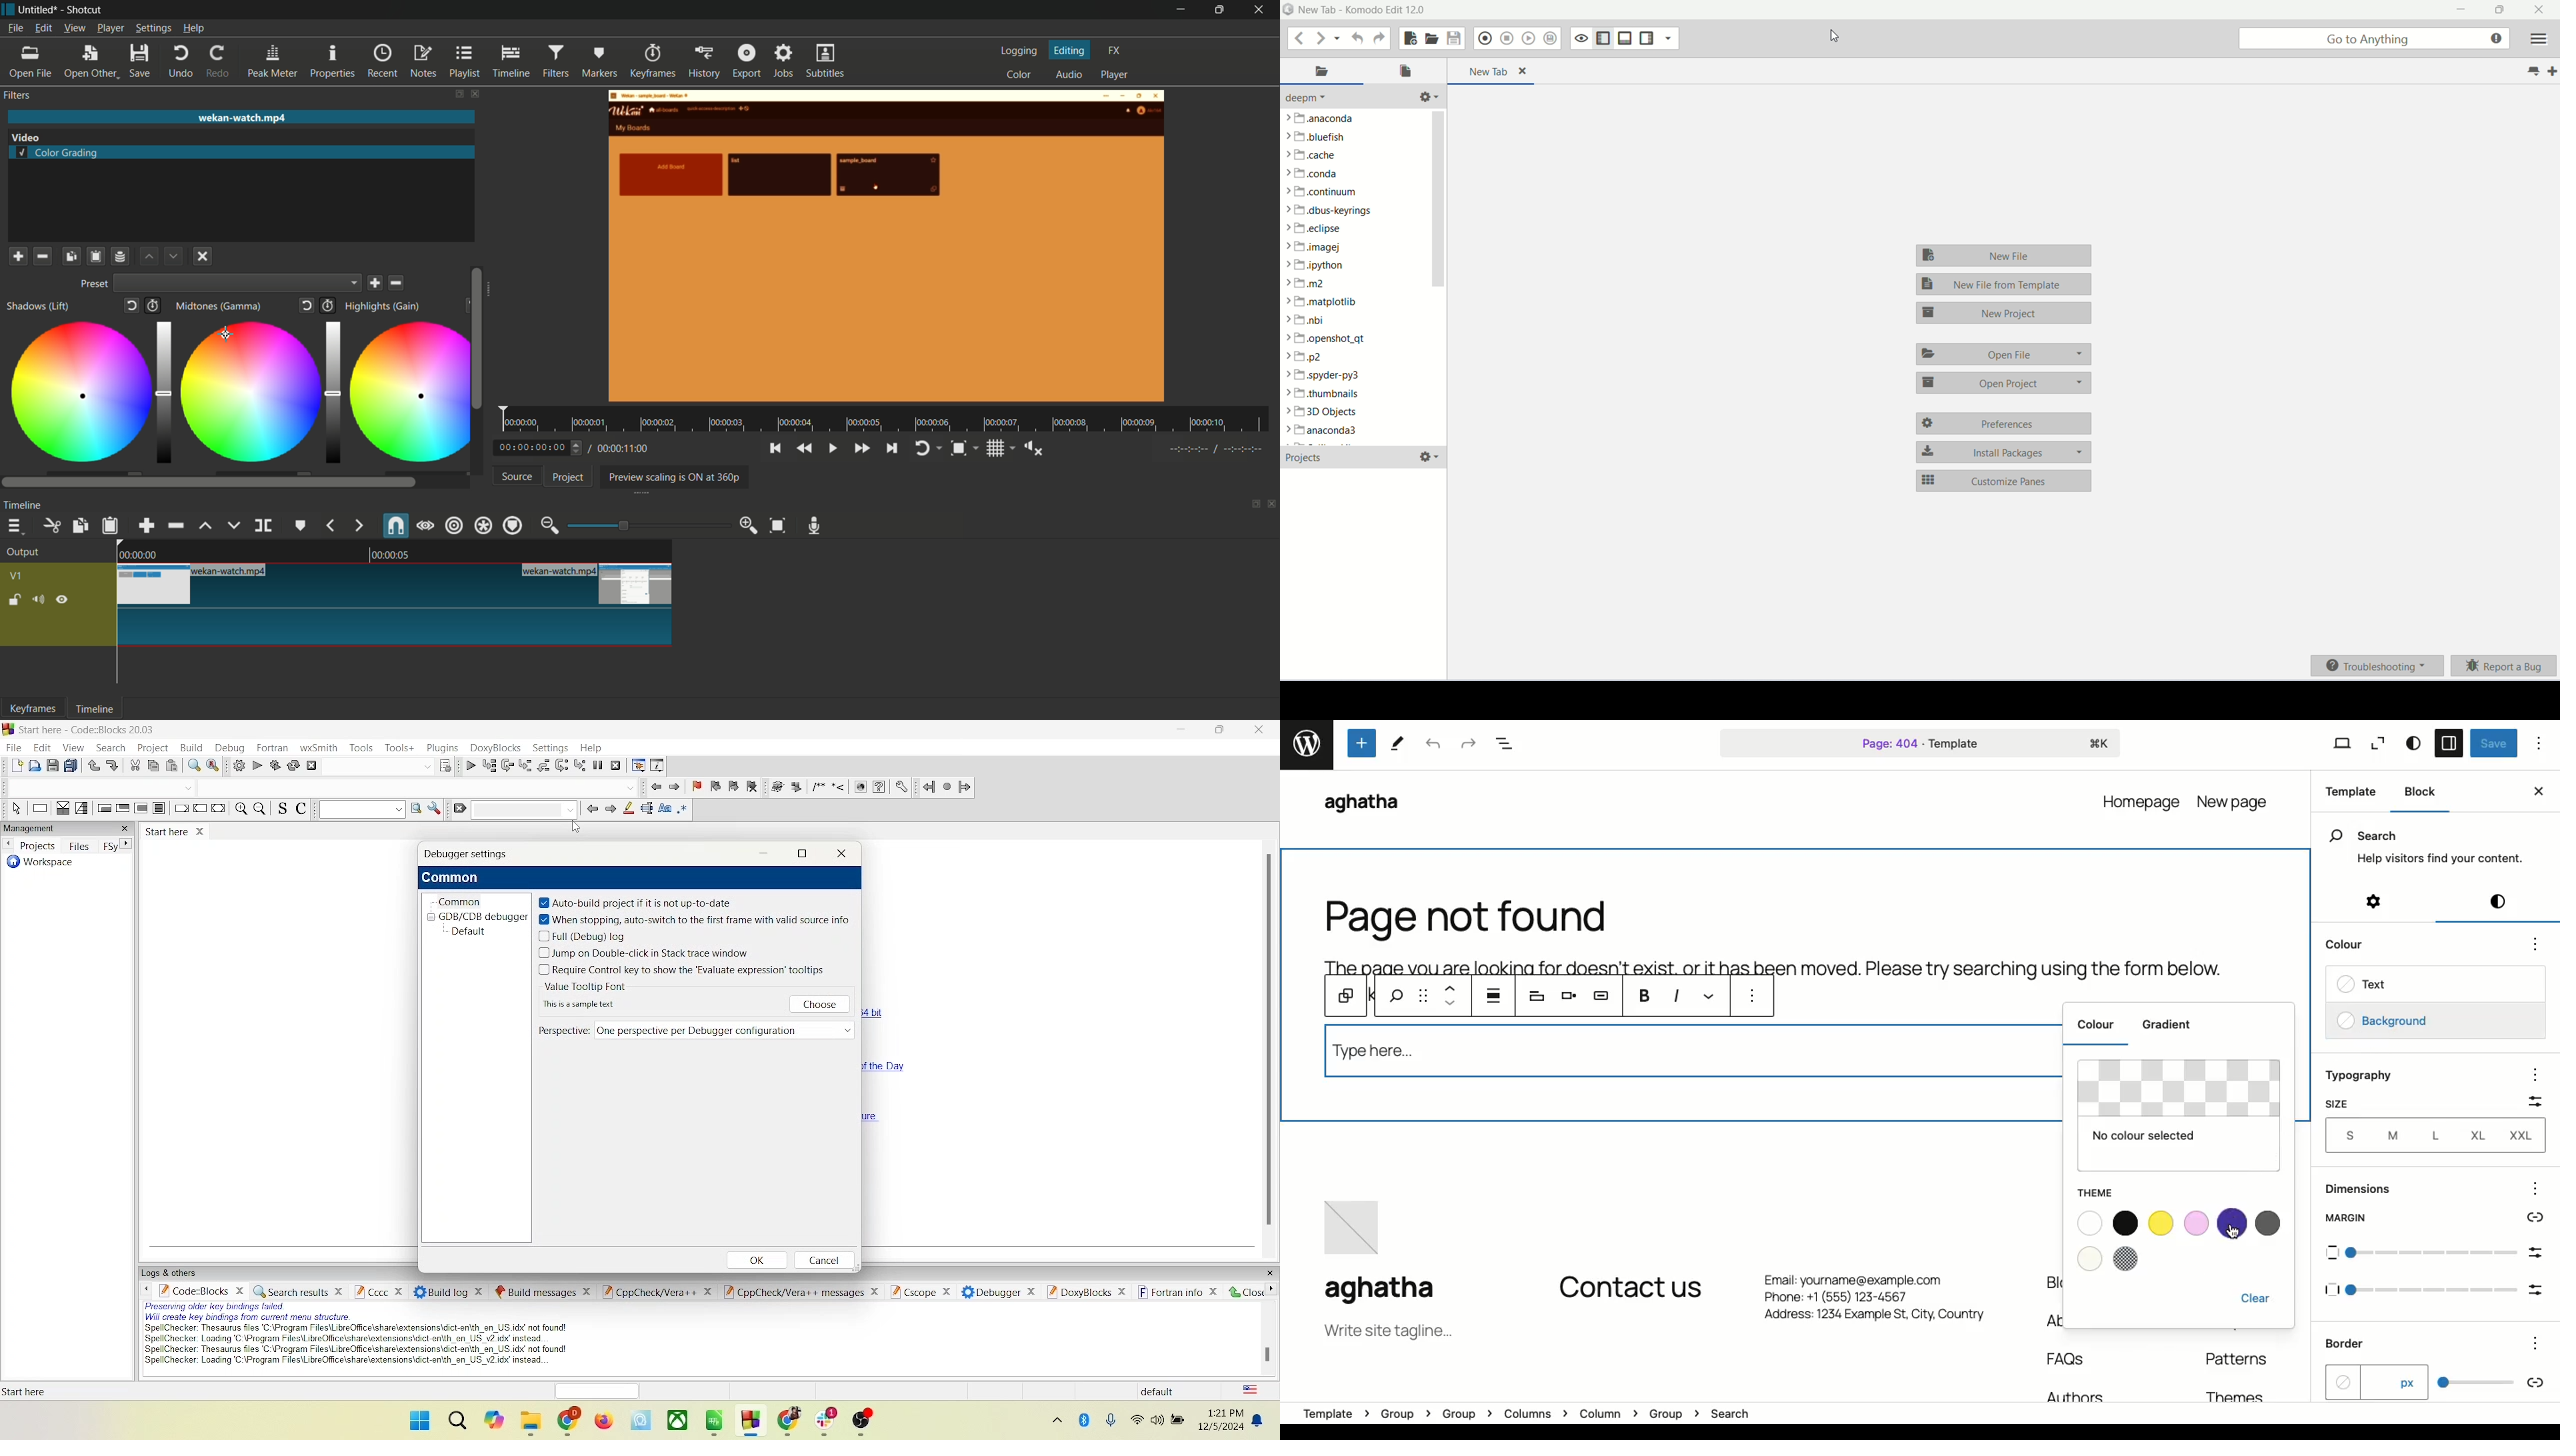 This screenshot has width=2576, height=1456. I want to click on maximize, so click(800, 854).